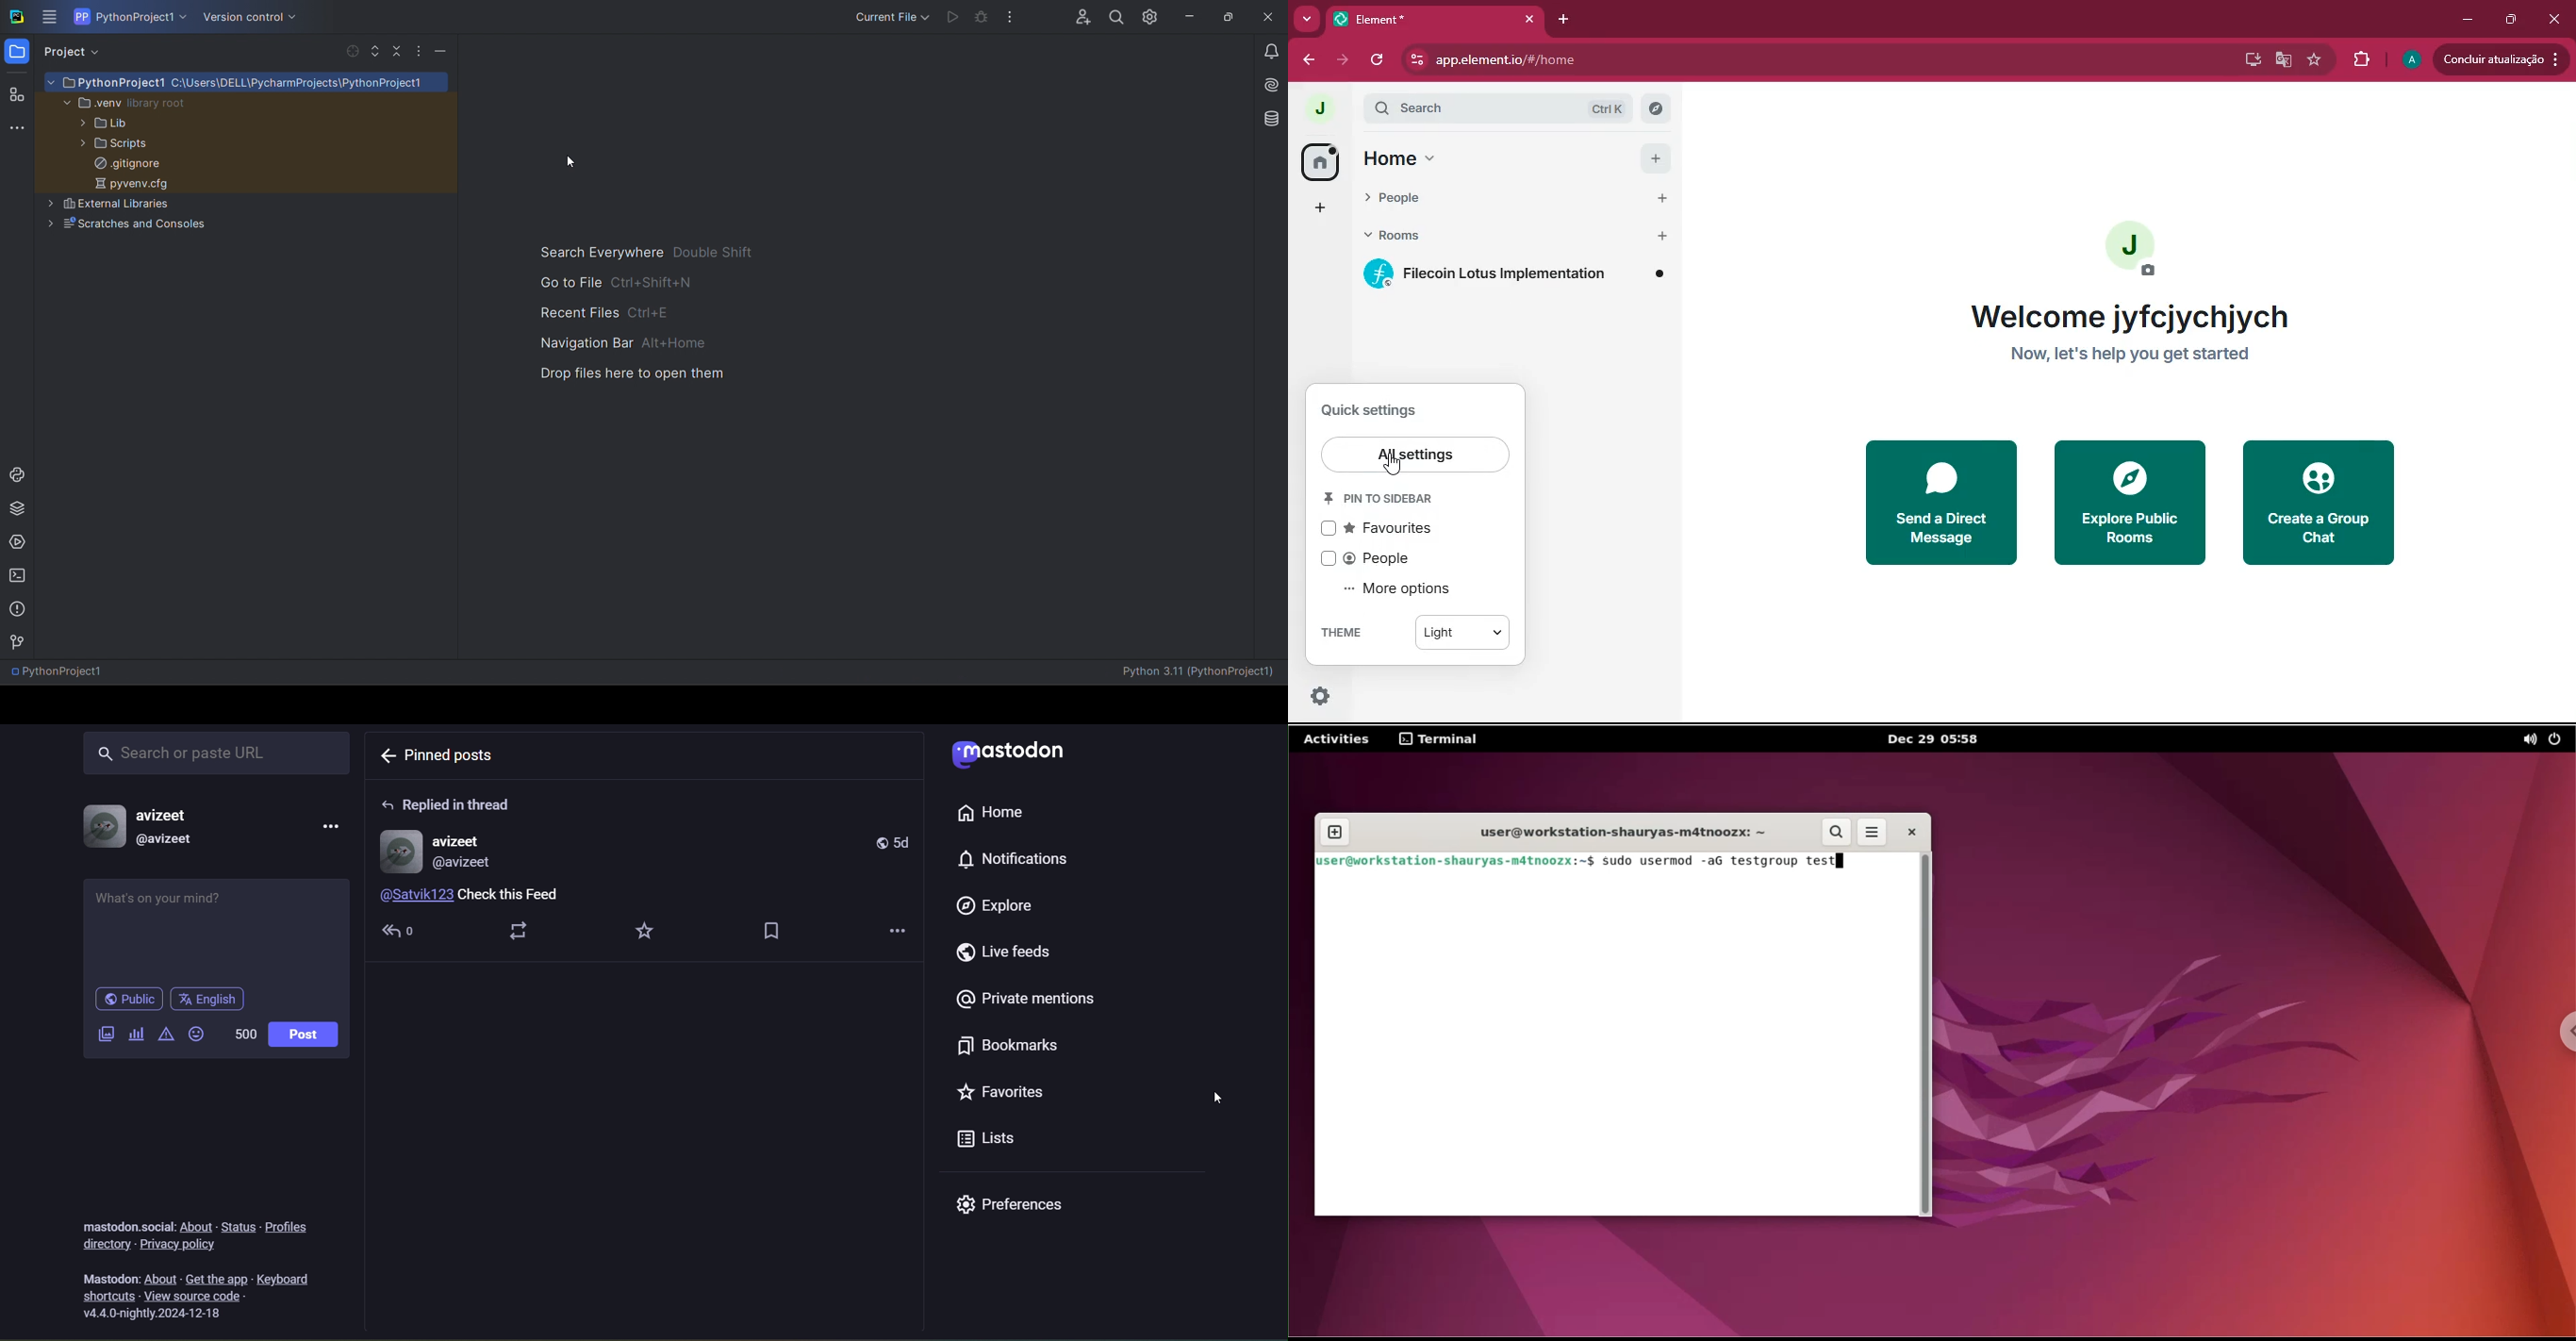 This screenshot has width=2576, height=1344. What do you see at coordinates (1511, 110) in the screenshot?
I see `search` at bounding box center [1511, 110].